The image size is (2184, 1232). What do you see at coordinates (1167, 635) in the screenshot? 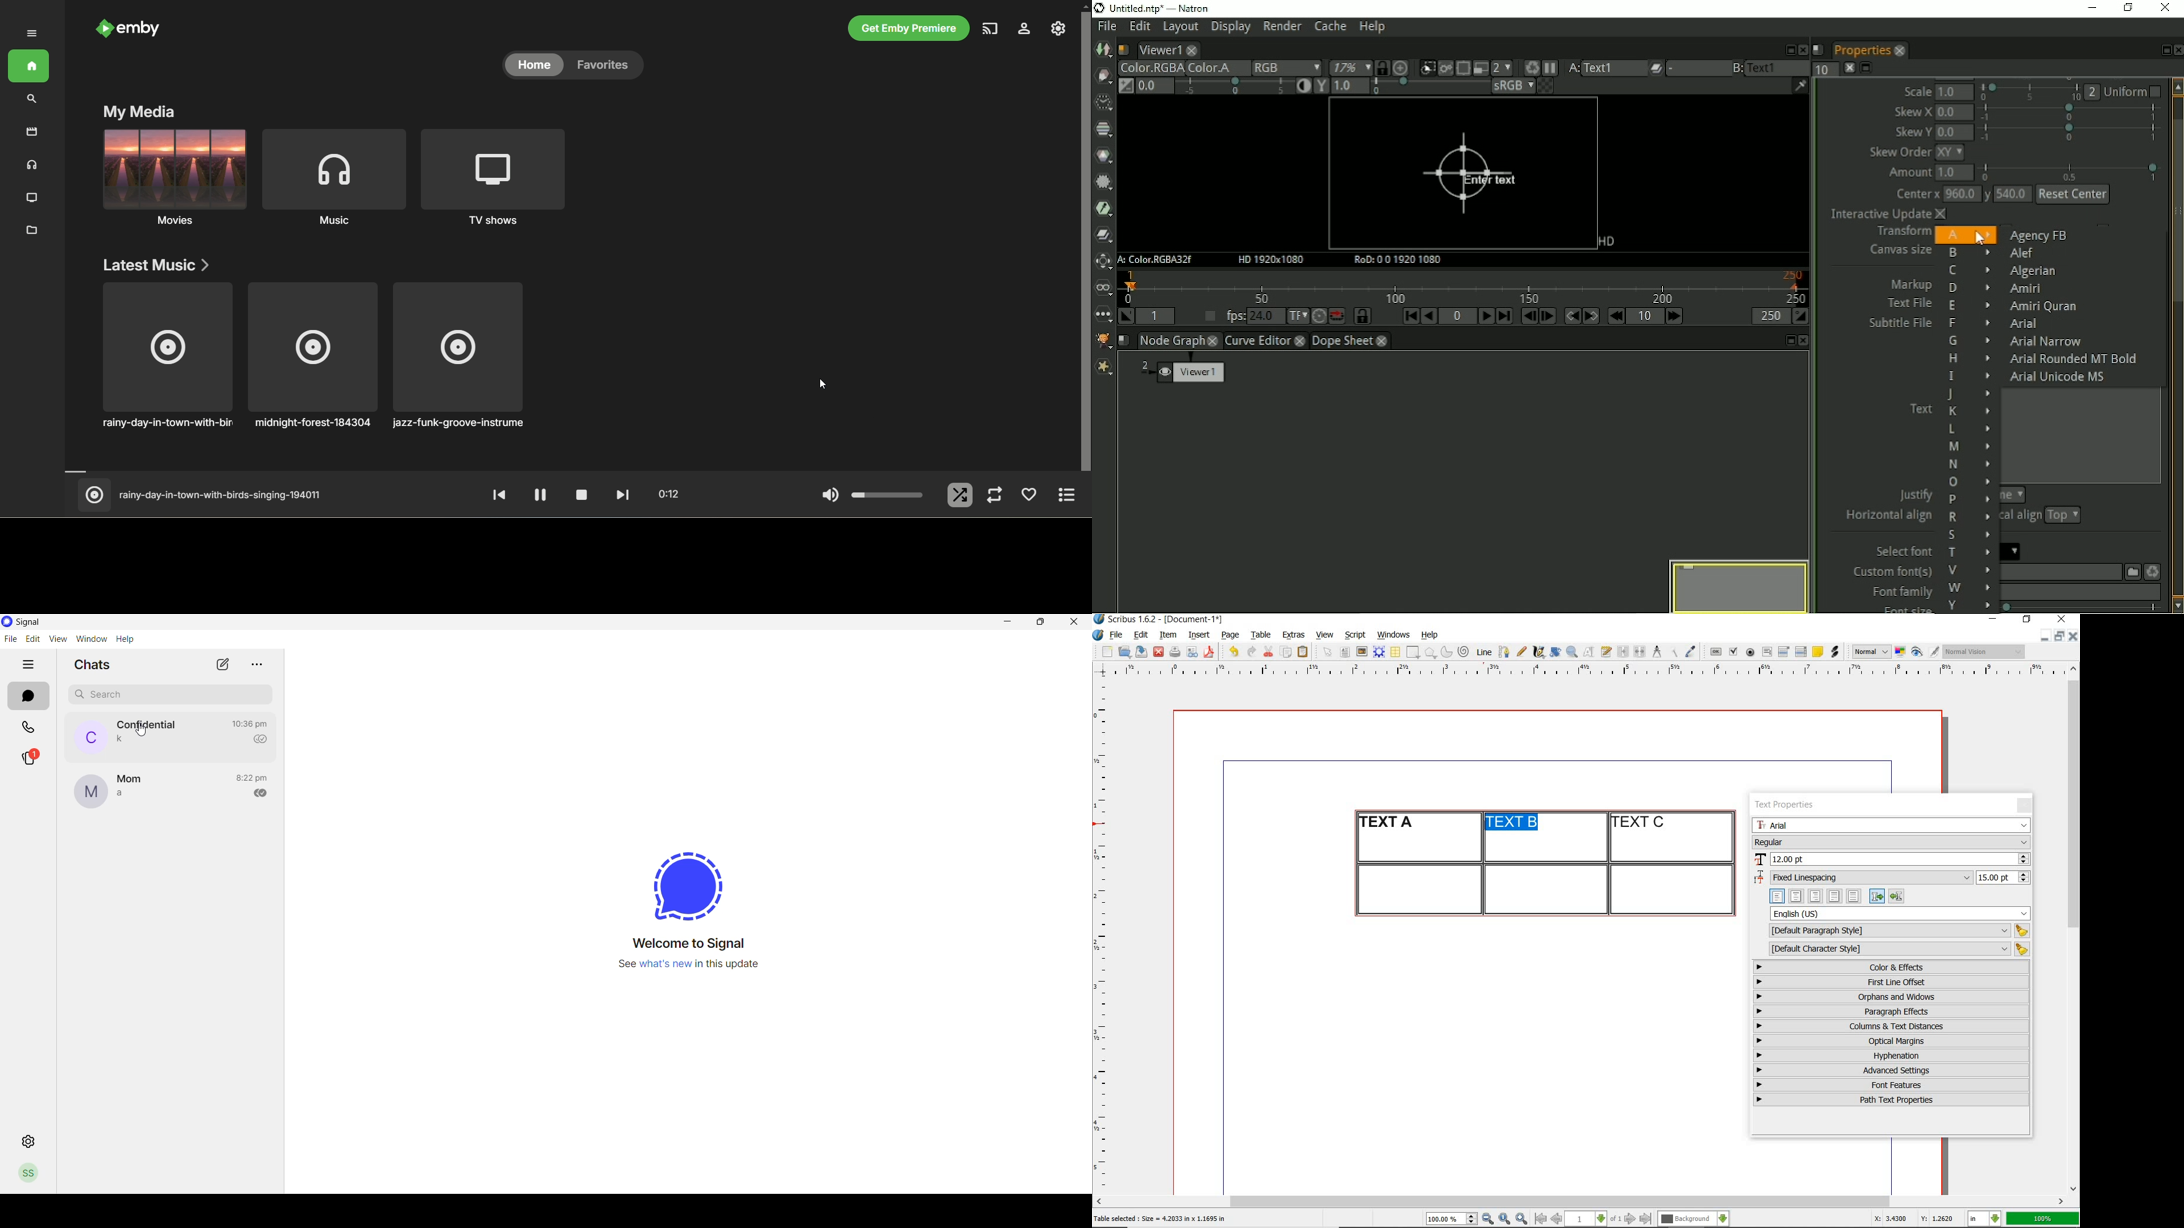
I see `item` at bounding box center [1167, 635].